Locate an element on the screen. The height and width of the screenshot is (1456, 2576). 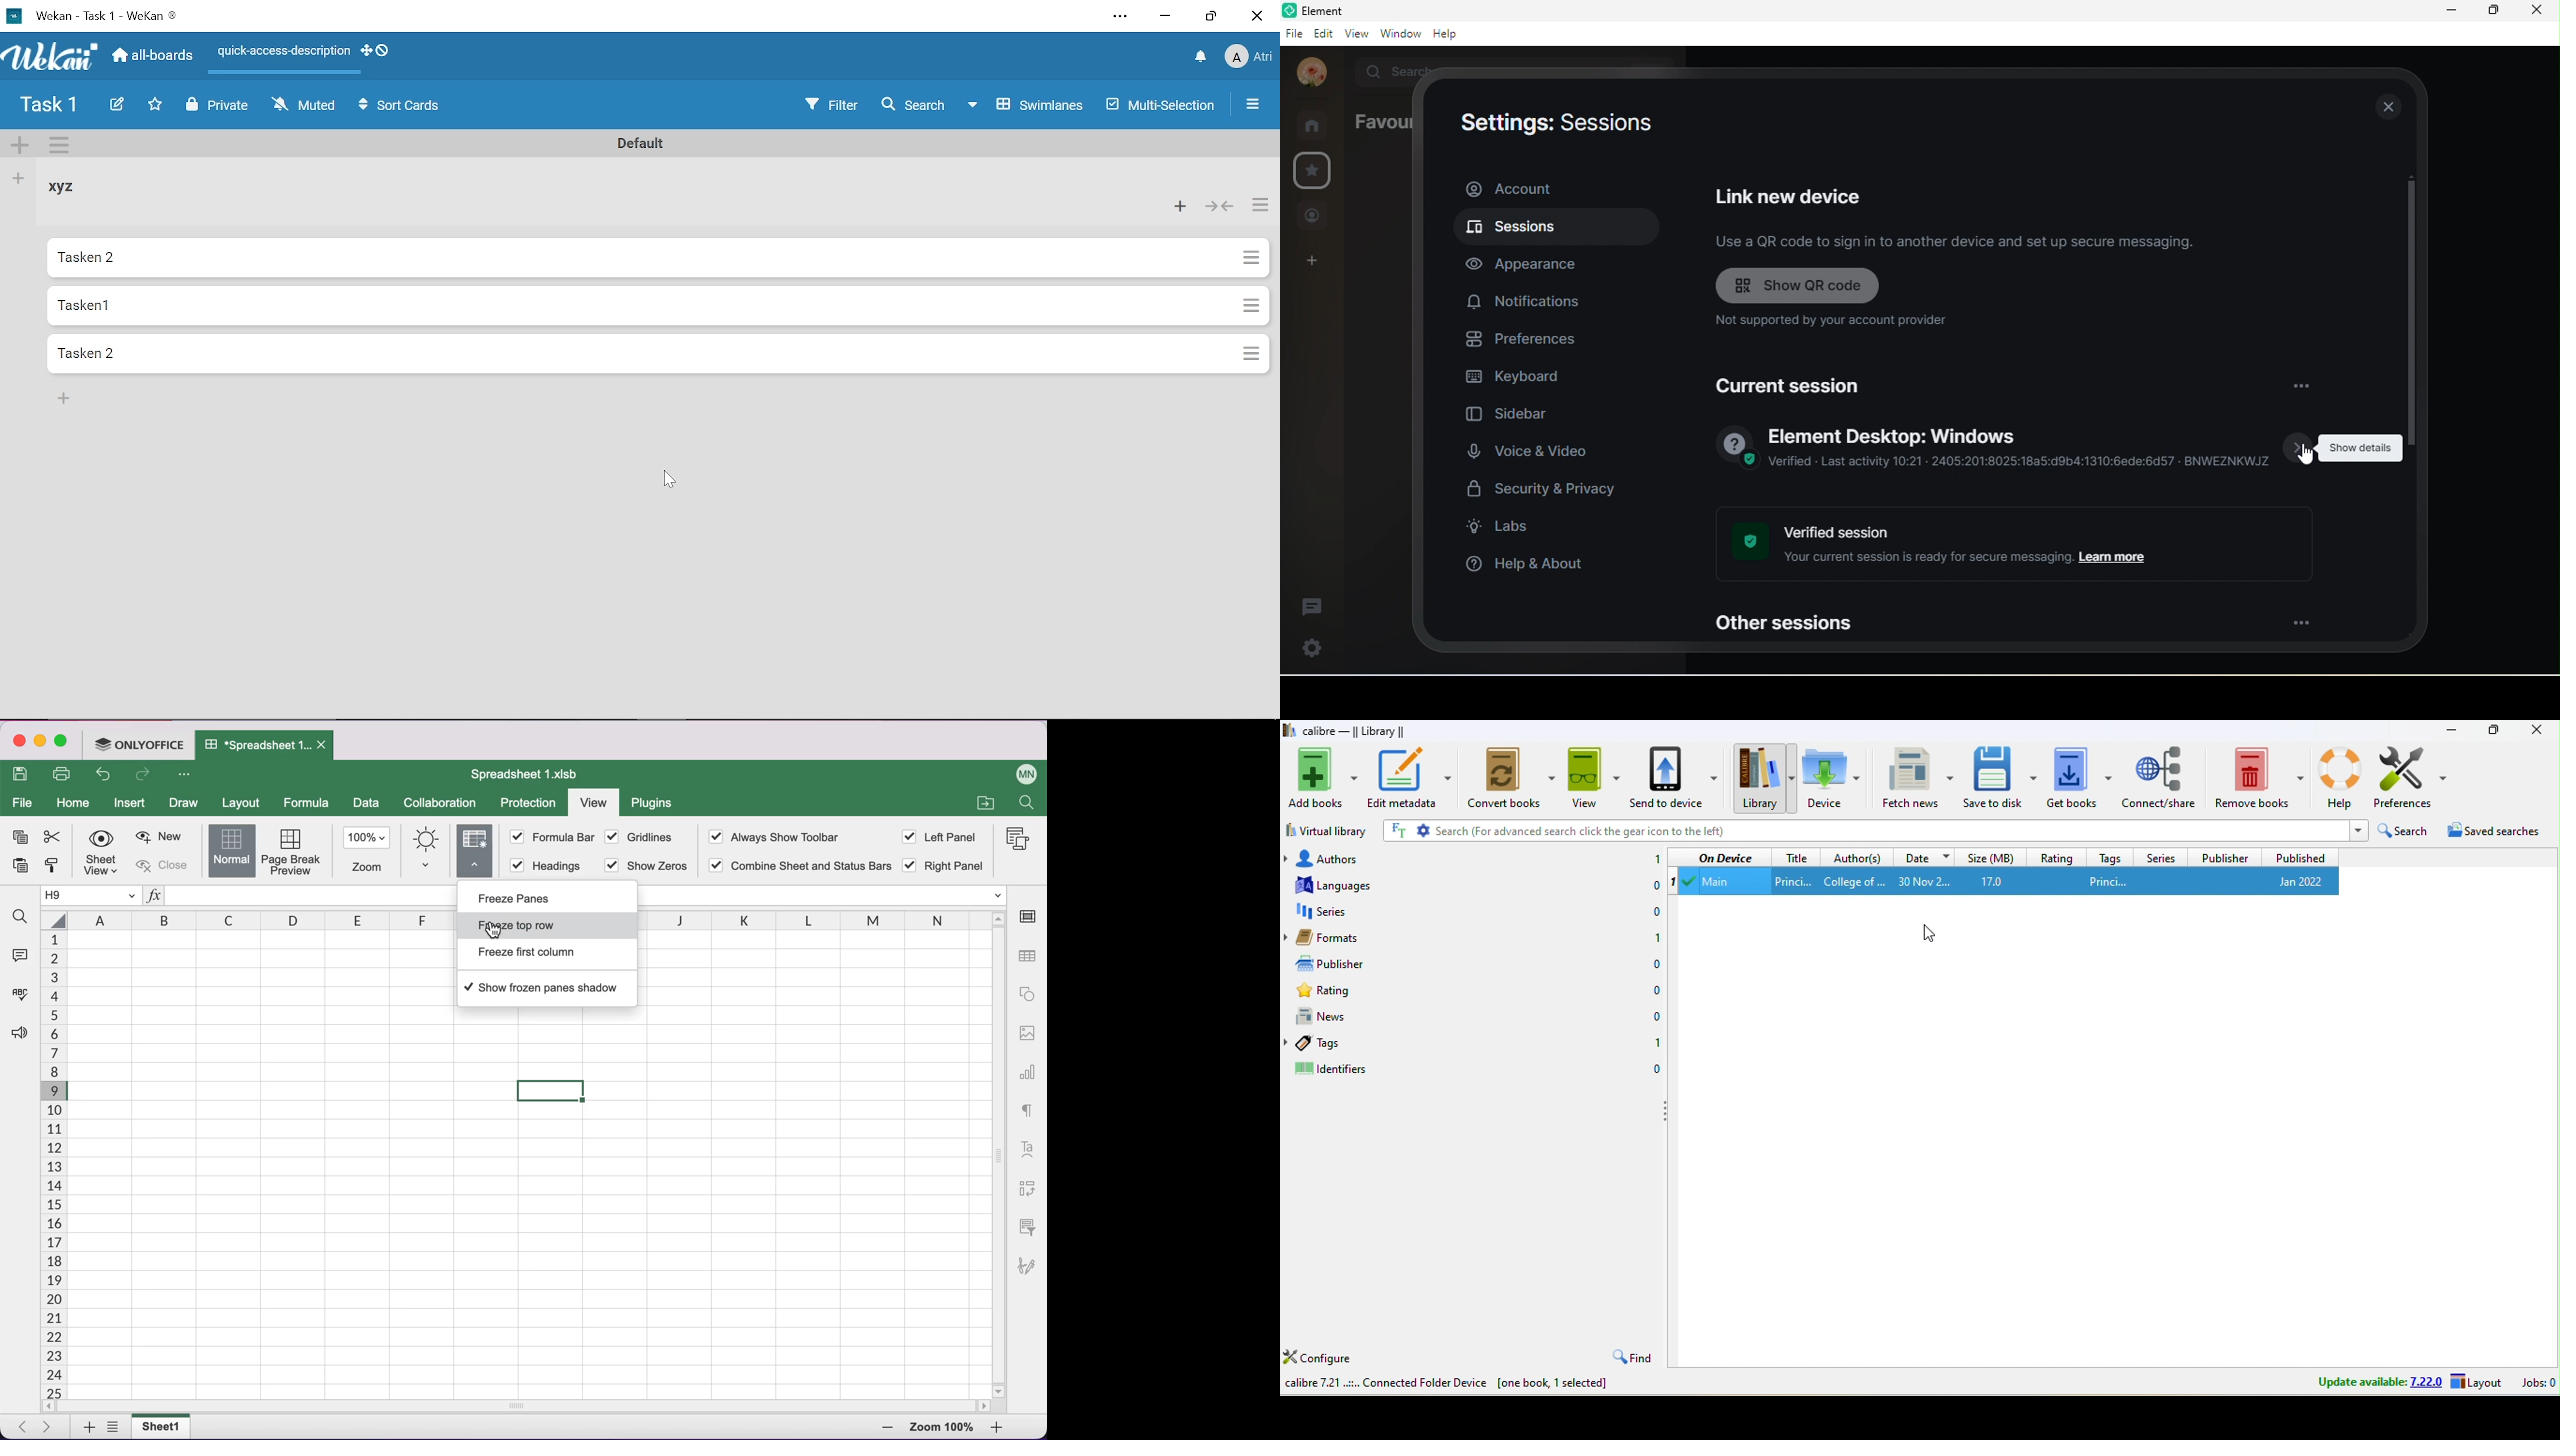
vertical slider is located at coordinates (999, 1155).